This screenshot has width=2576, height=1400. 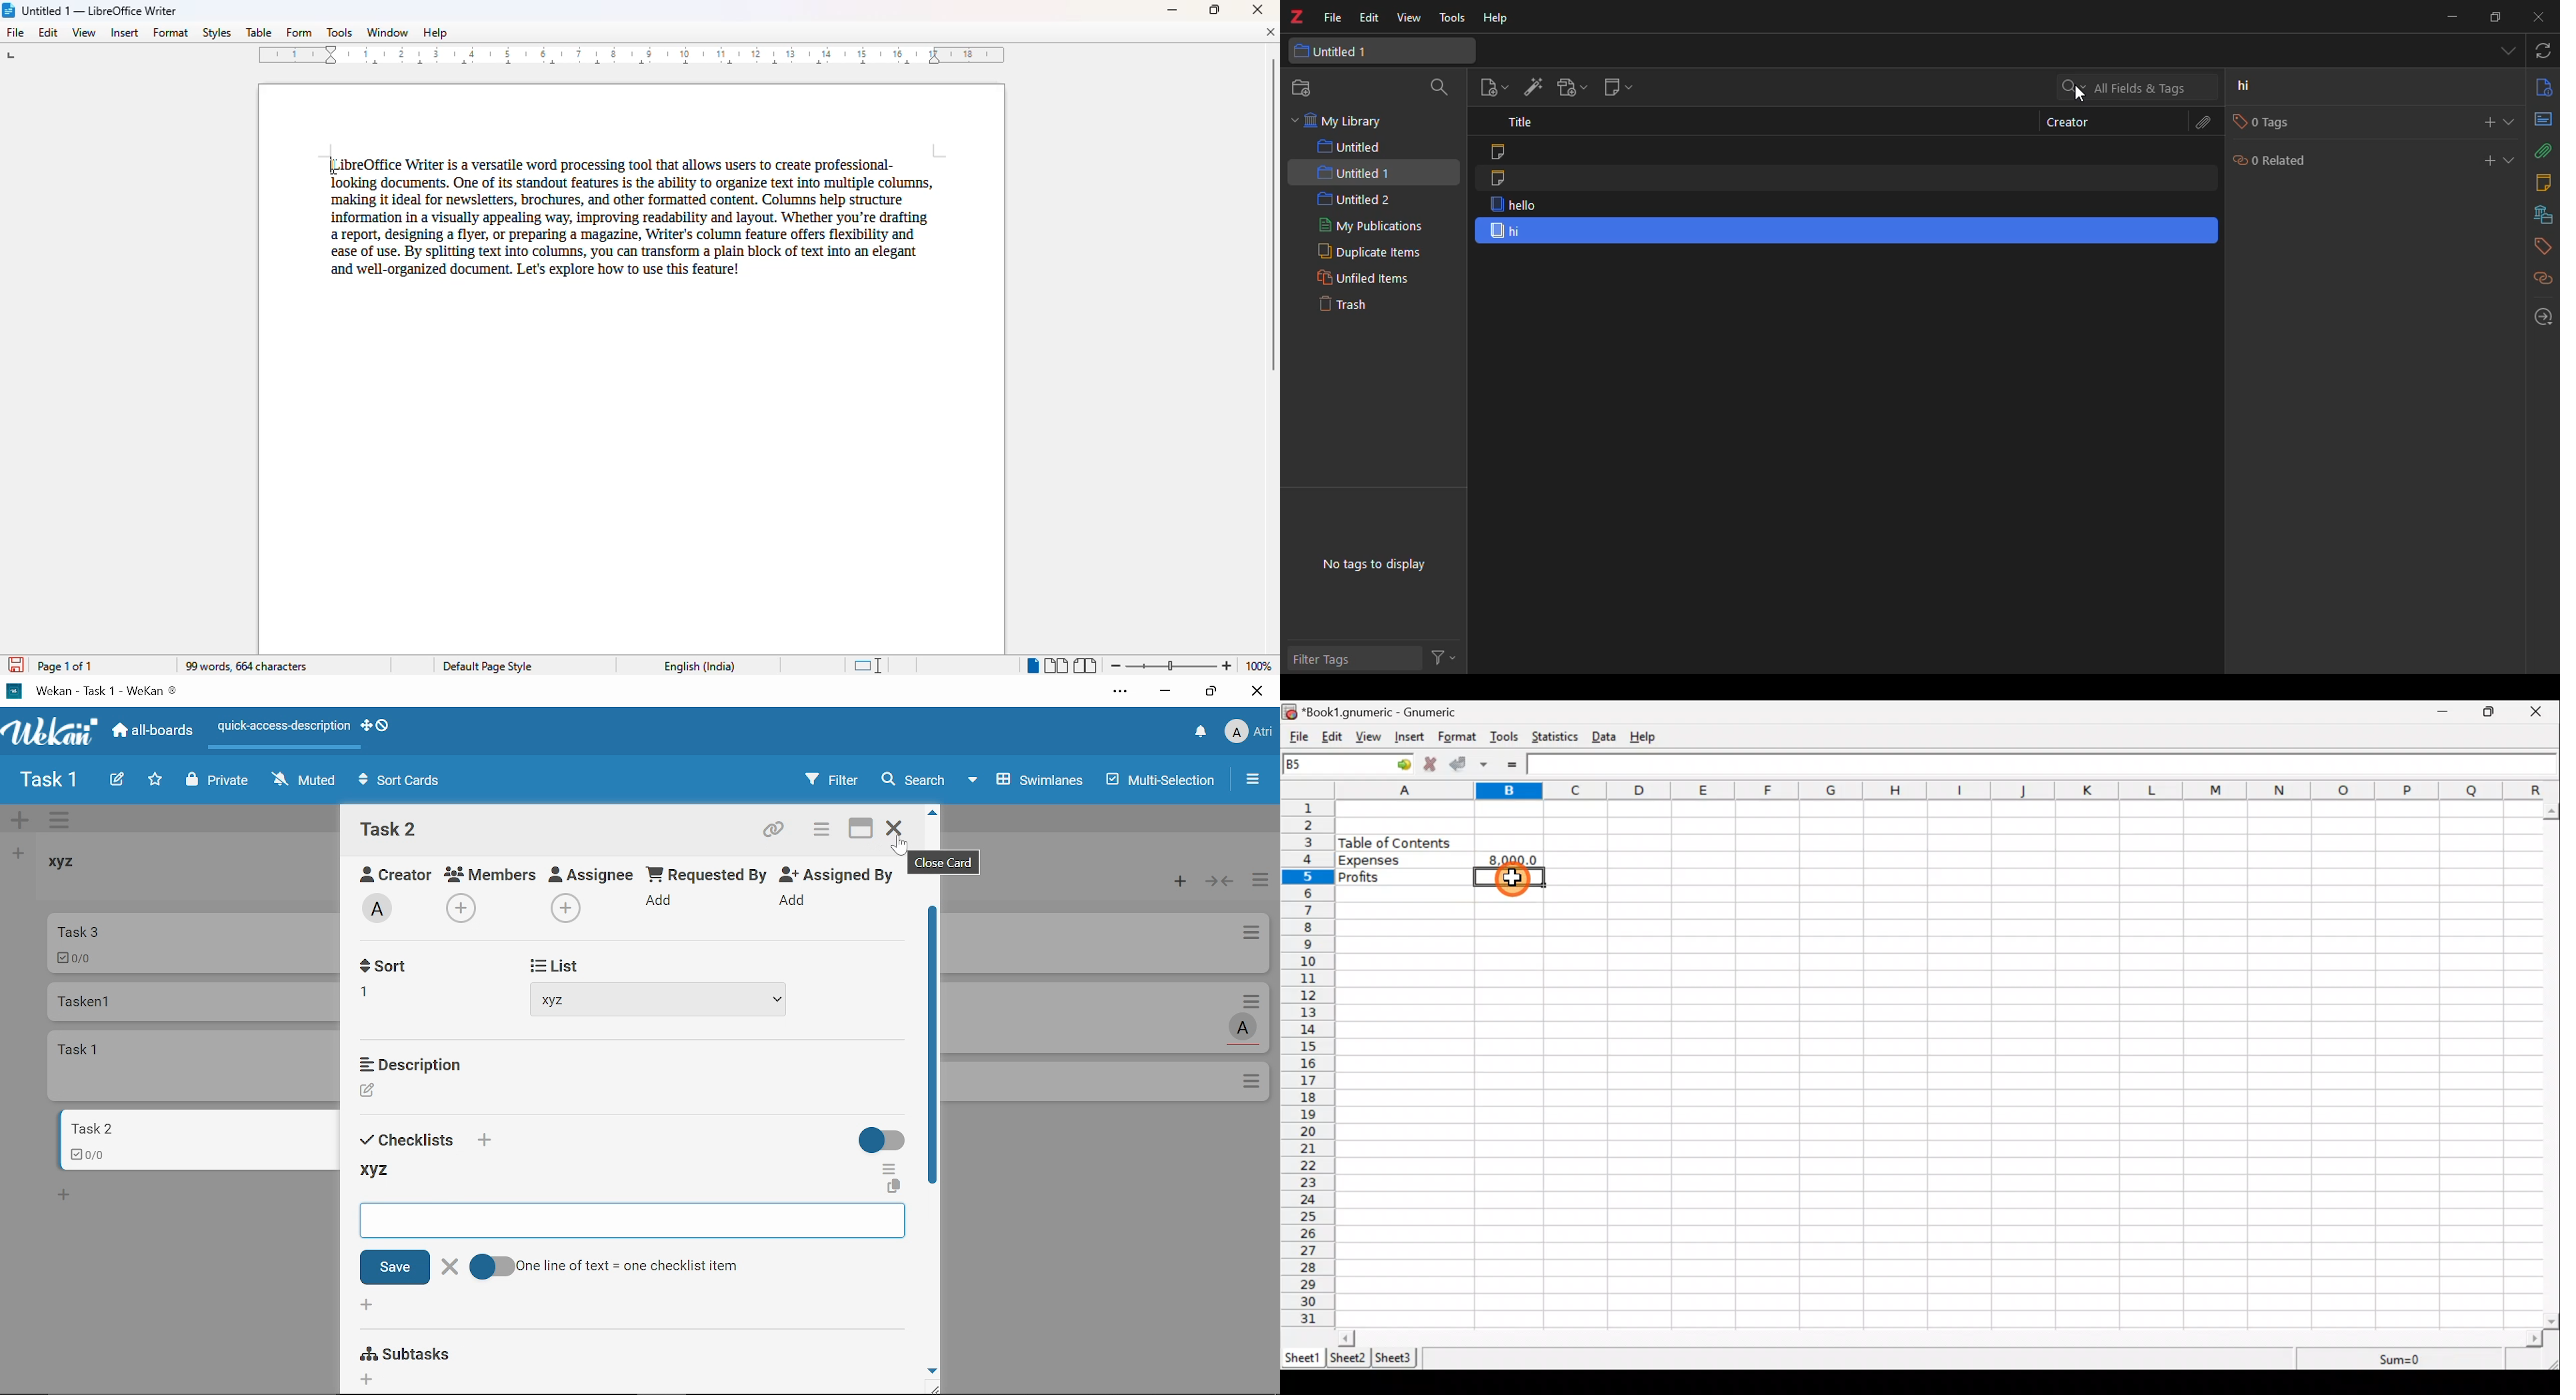 I want to click on untitled 2, so click(x=1355, y=199).